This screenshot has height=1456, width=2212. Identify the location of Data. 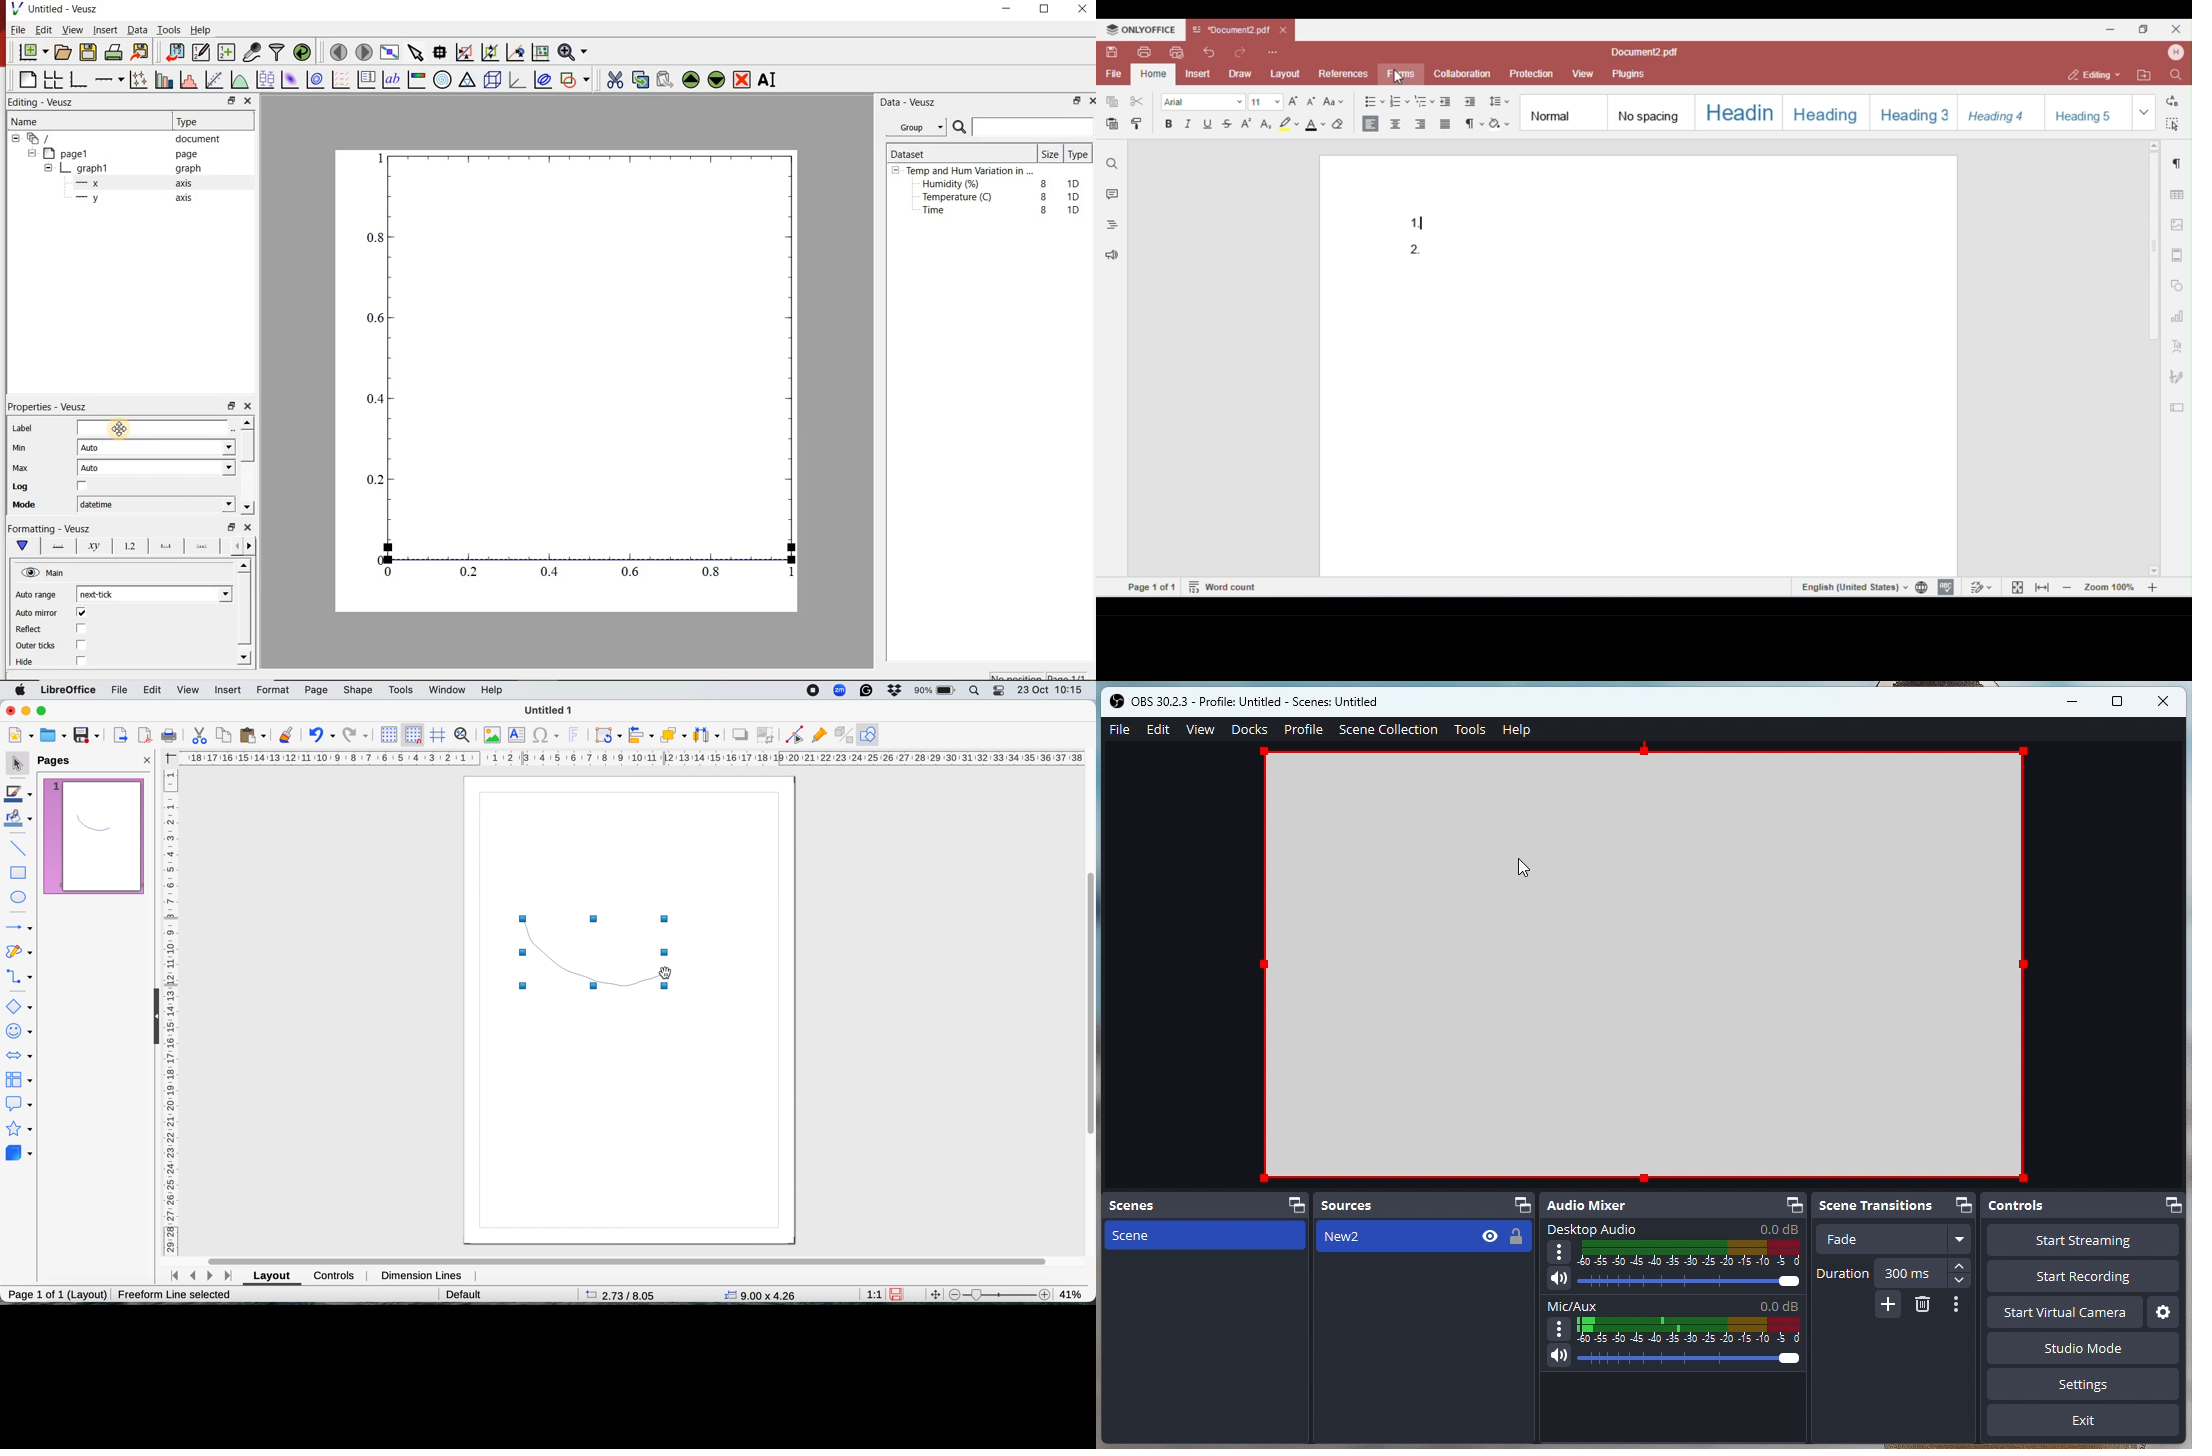
(134, 30).